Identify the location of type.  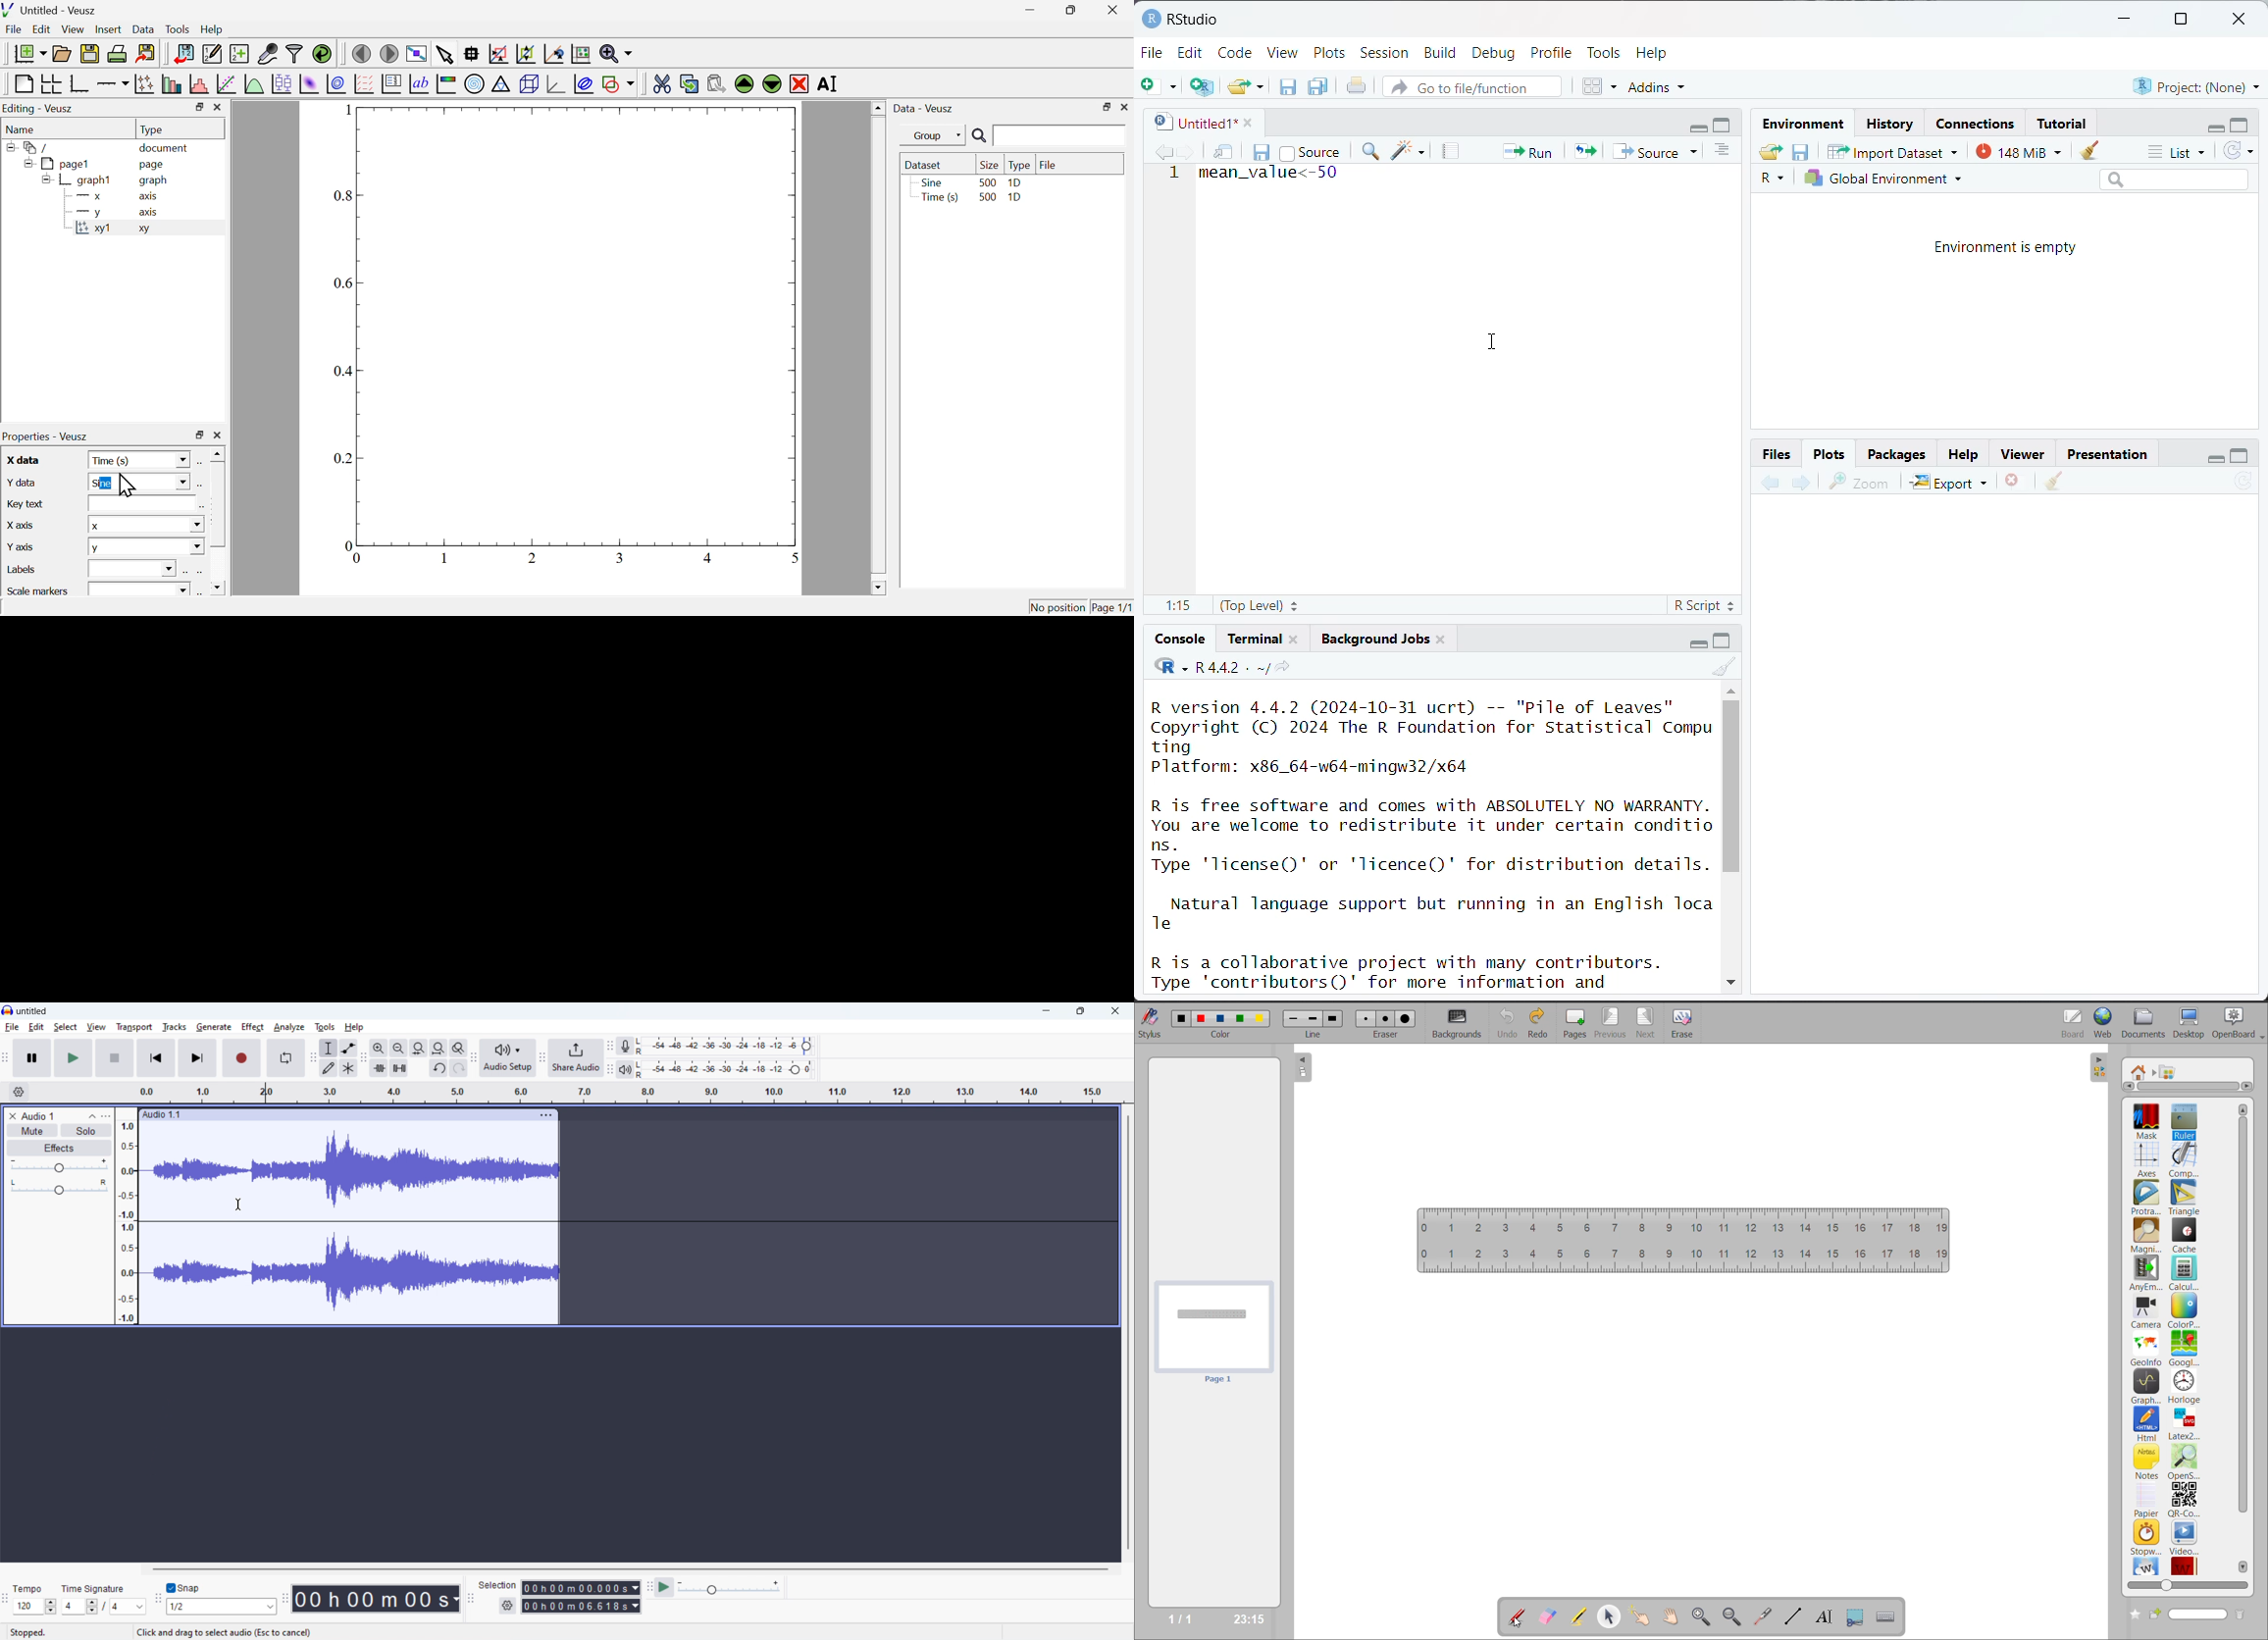
(1019, 165).